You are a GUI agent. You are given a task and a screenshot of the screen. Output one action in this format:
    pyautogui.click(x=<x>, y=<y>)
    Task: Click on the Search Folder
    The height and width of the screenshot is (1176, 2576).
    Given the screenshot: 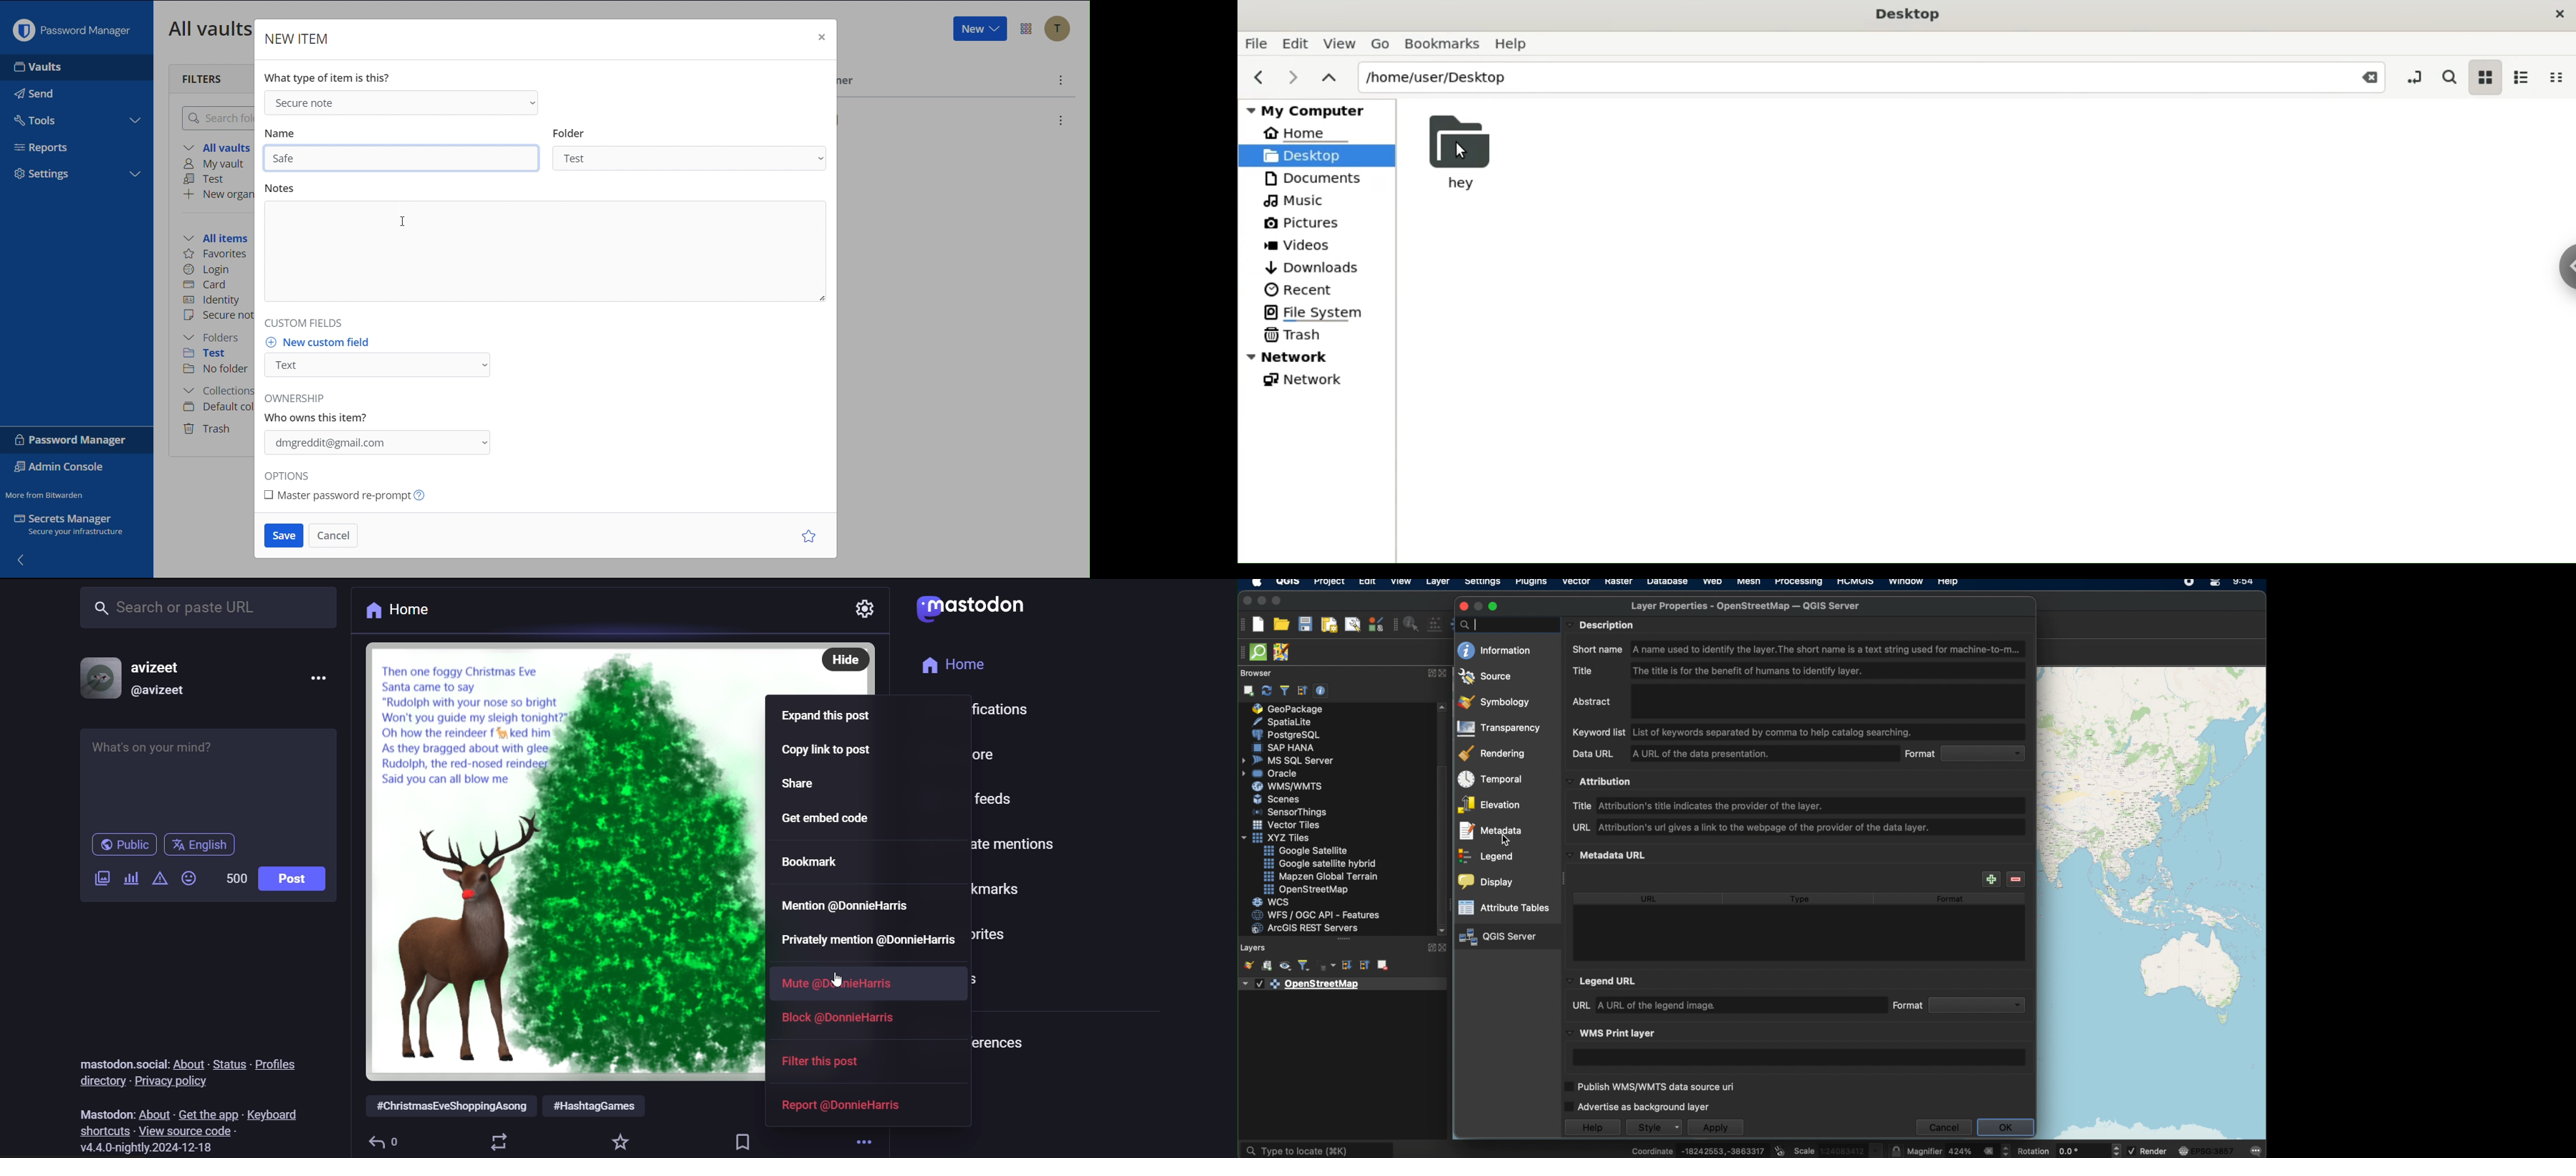 What is the action you would take?
    pyautogui.click(x=215, y=117)
    